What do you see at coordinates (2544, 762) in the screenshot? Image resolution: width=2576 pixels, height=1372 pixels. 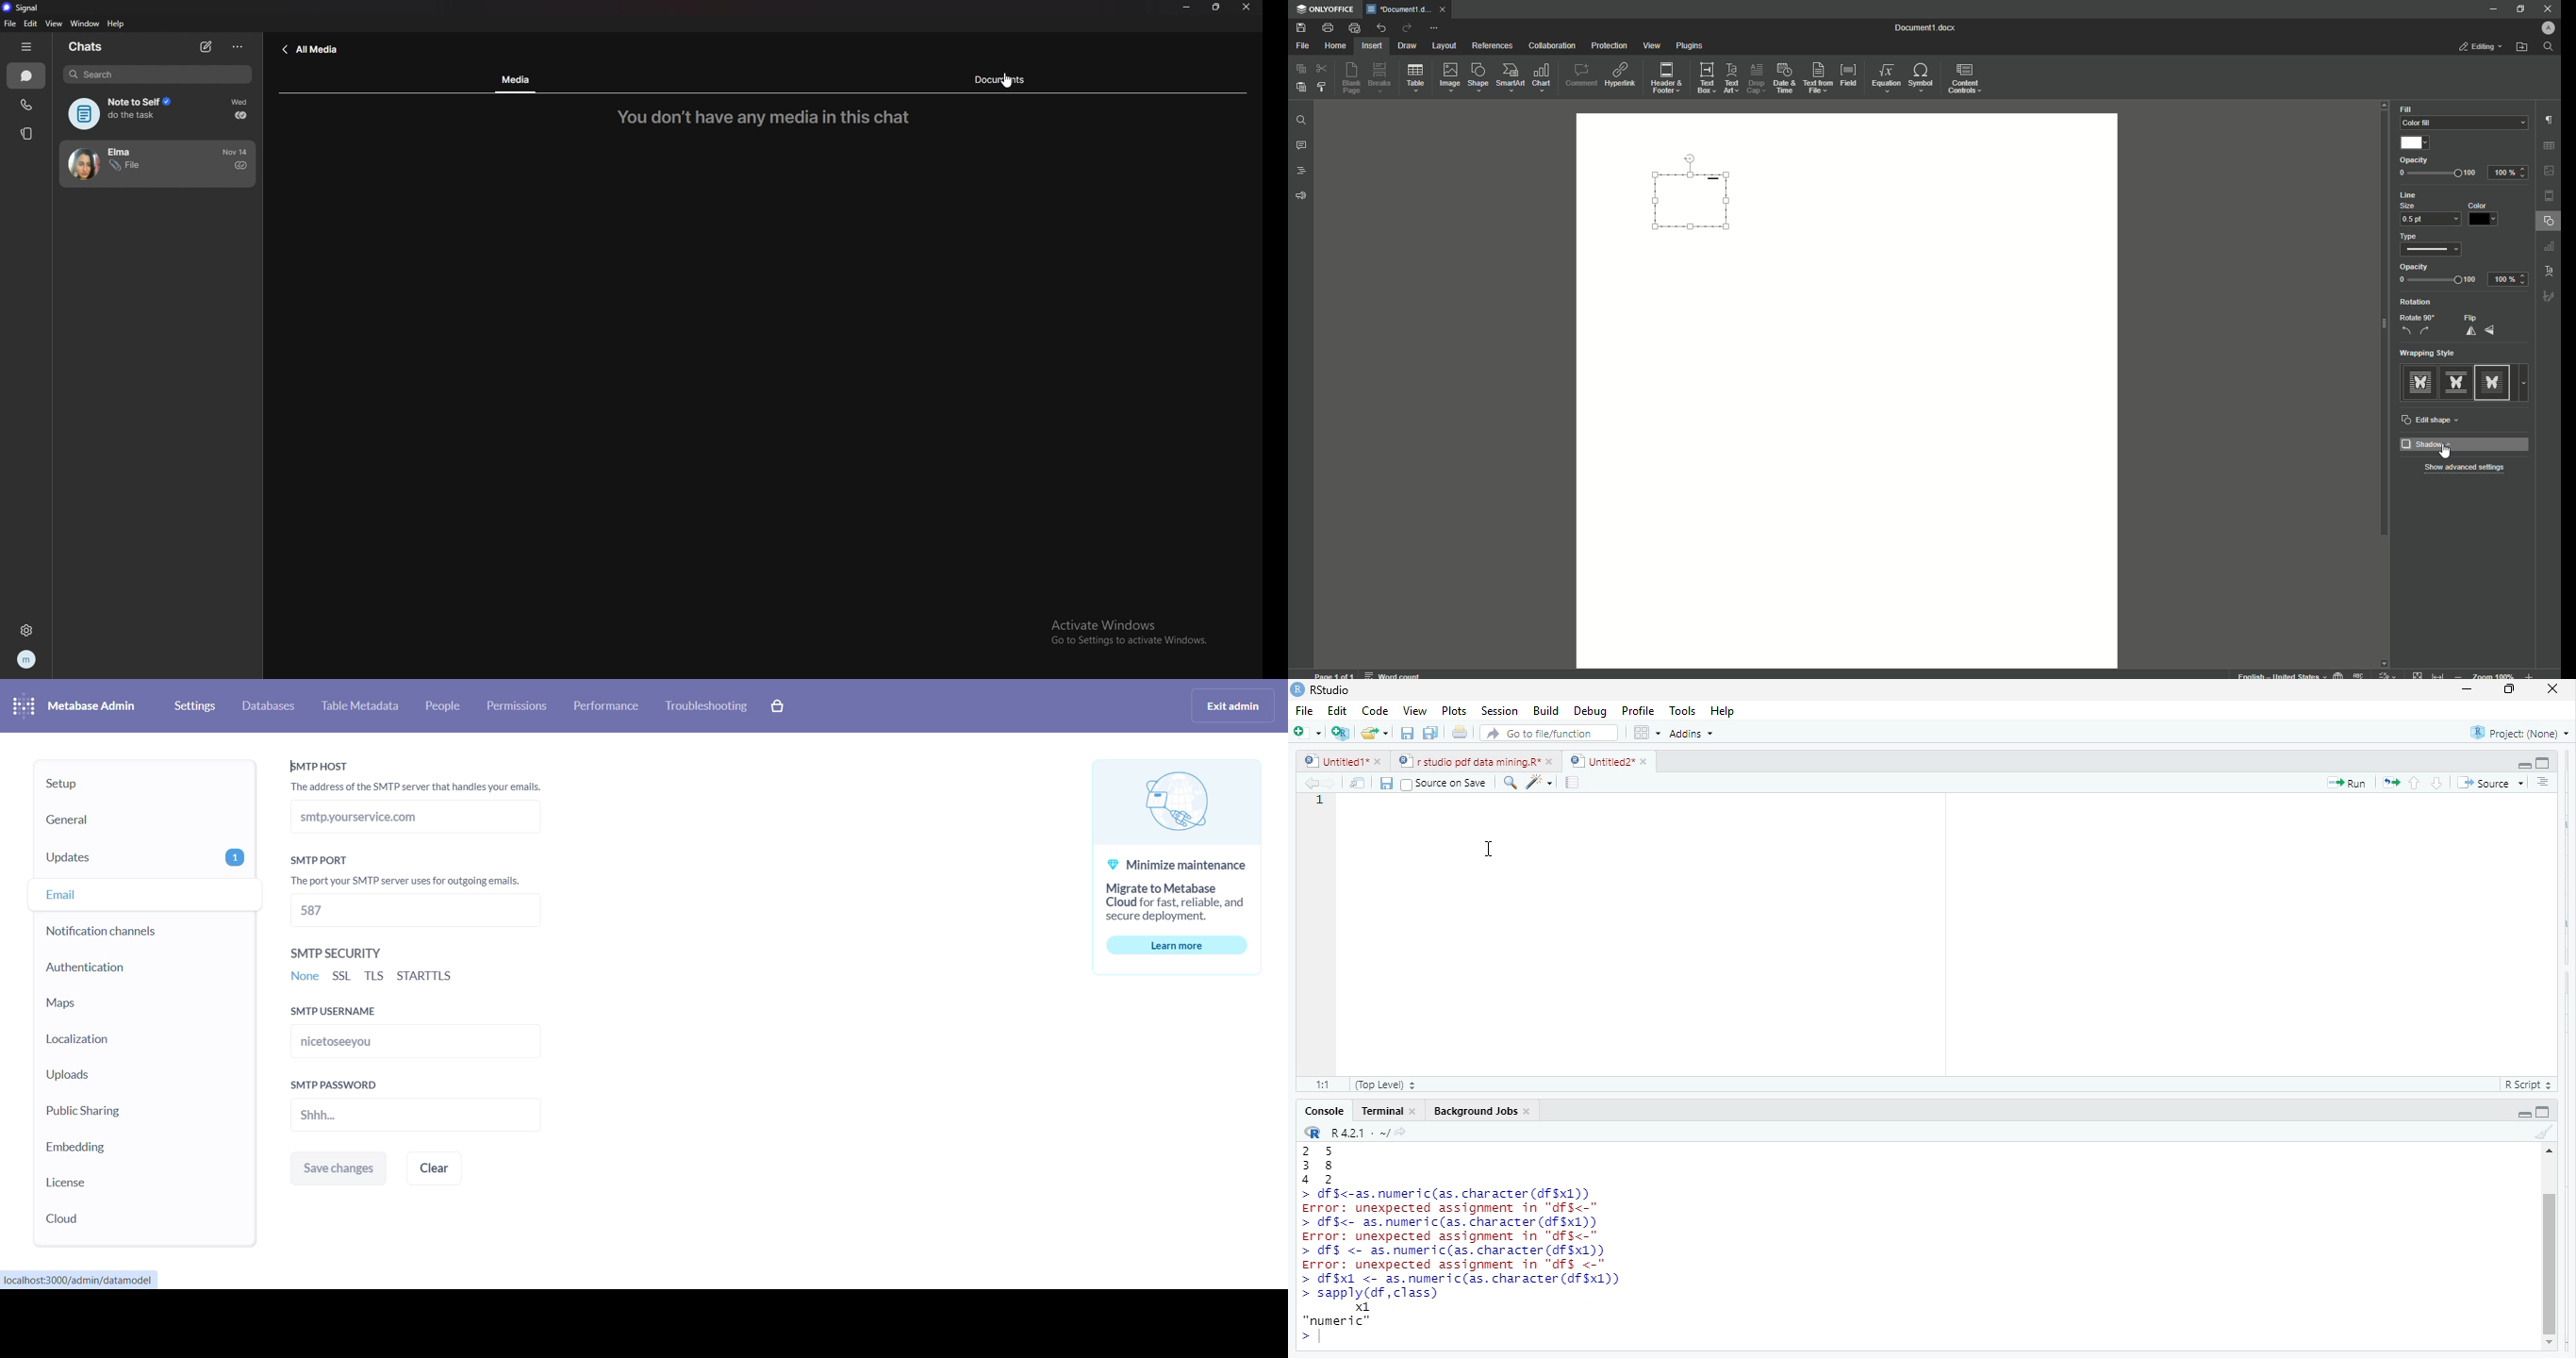 I see `hide console` at bounding box center [2544, 762].